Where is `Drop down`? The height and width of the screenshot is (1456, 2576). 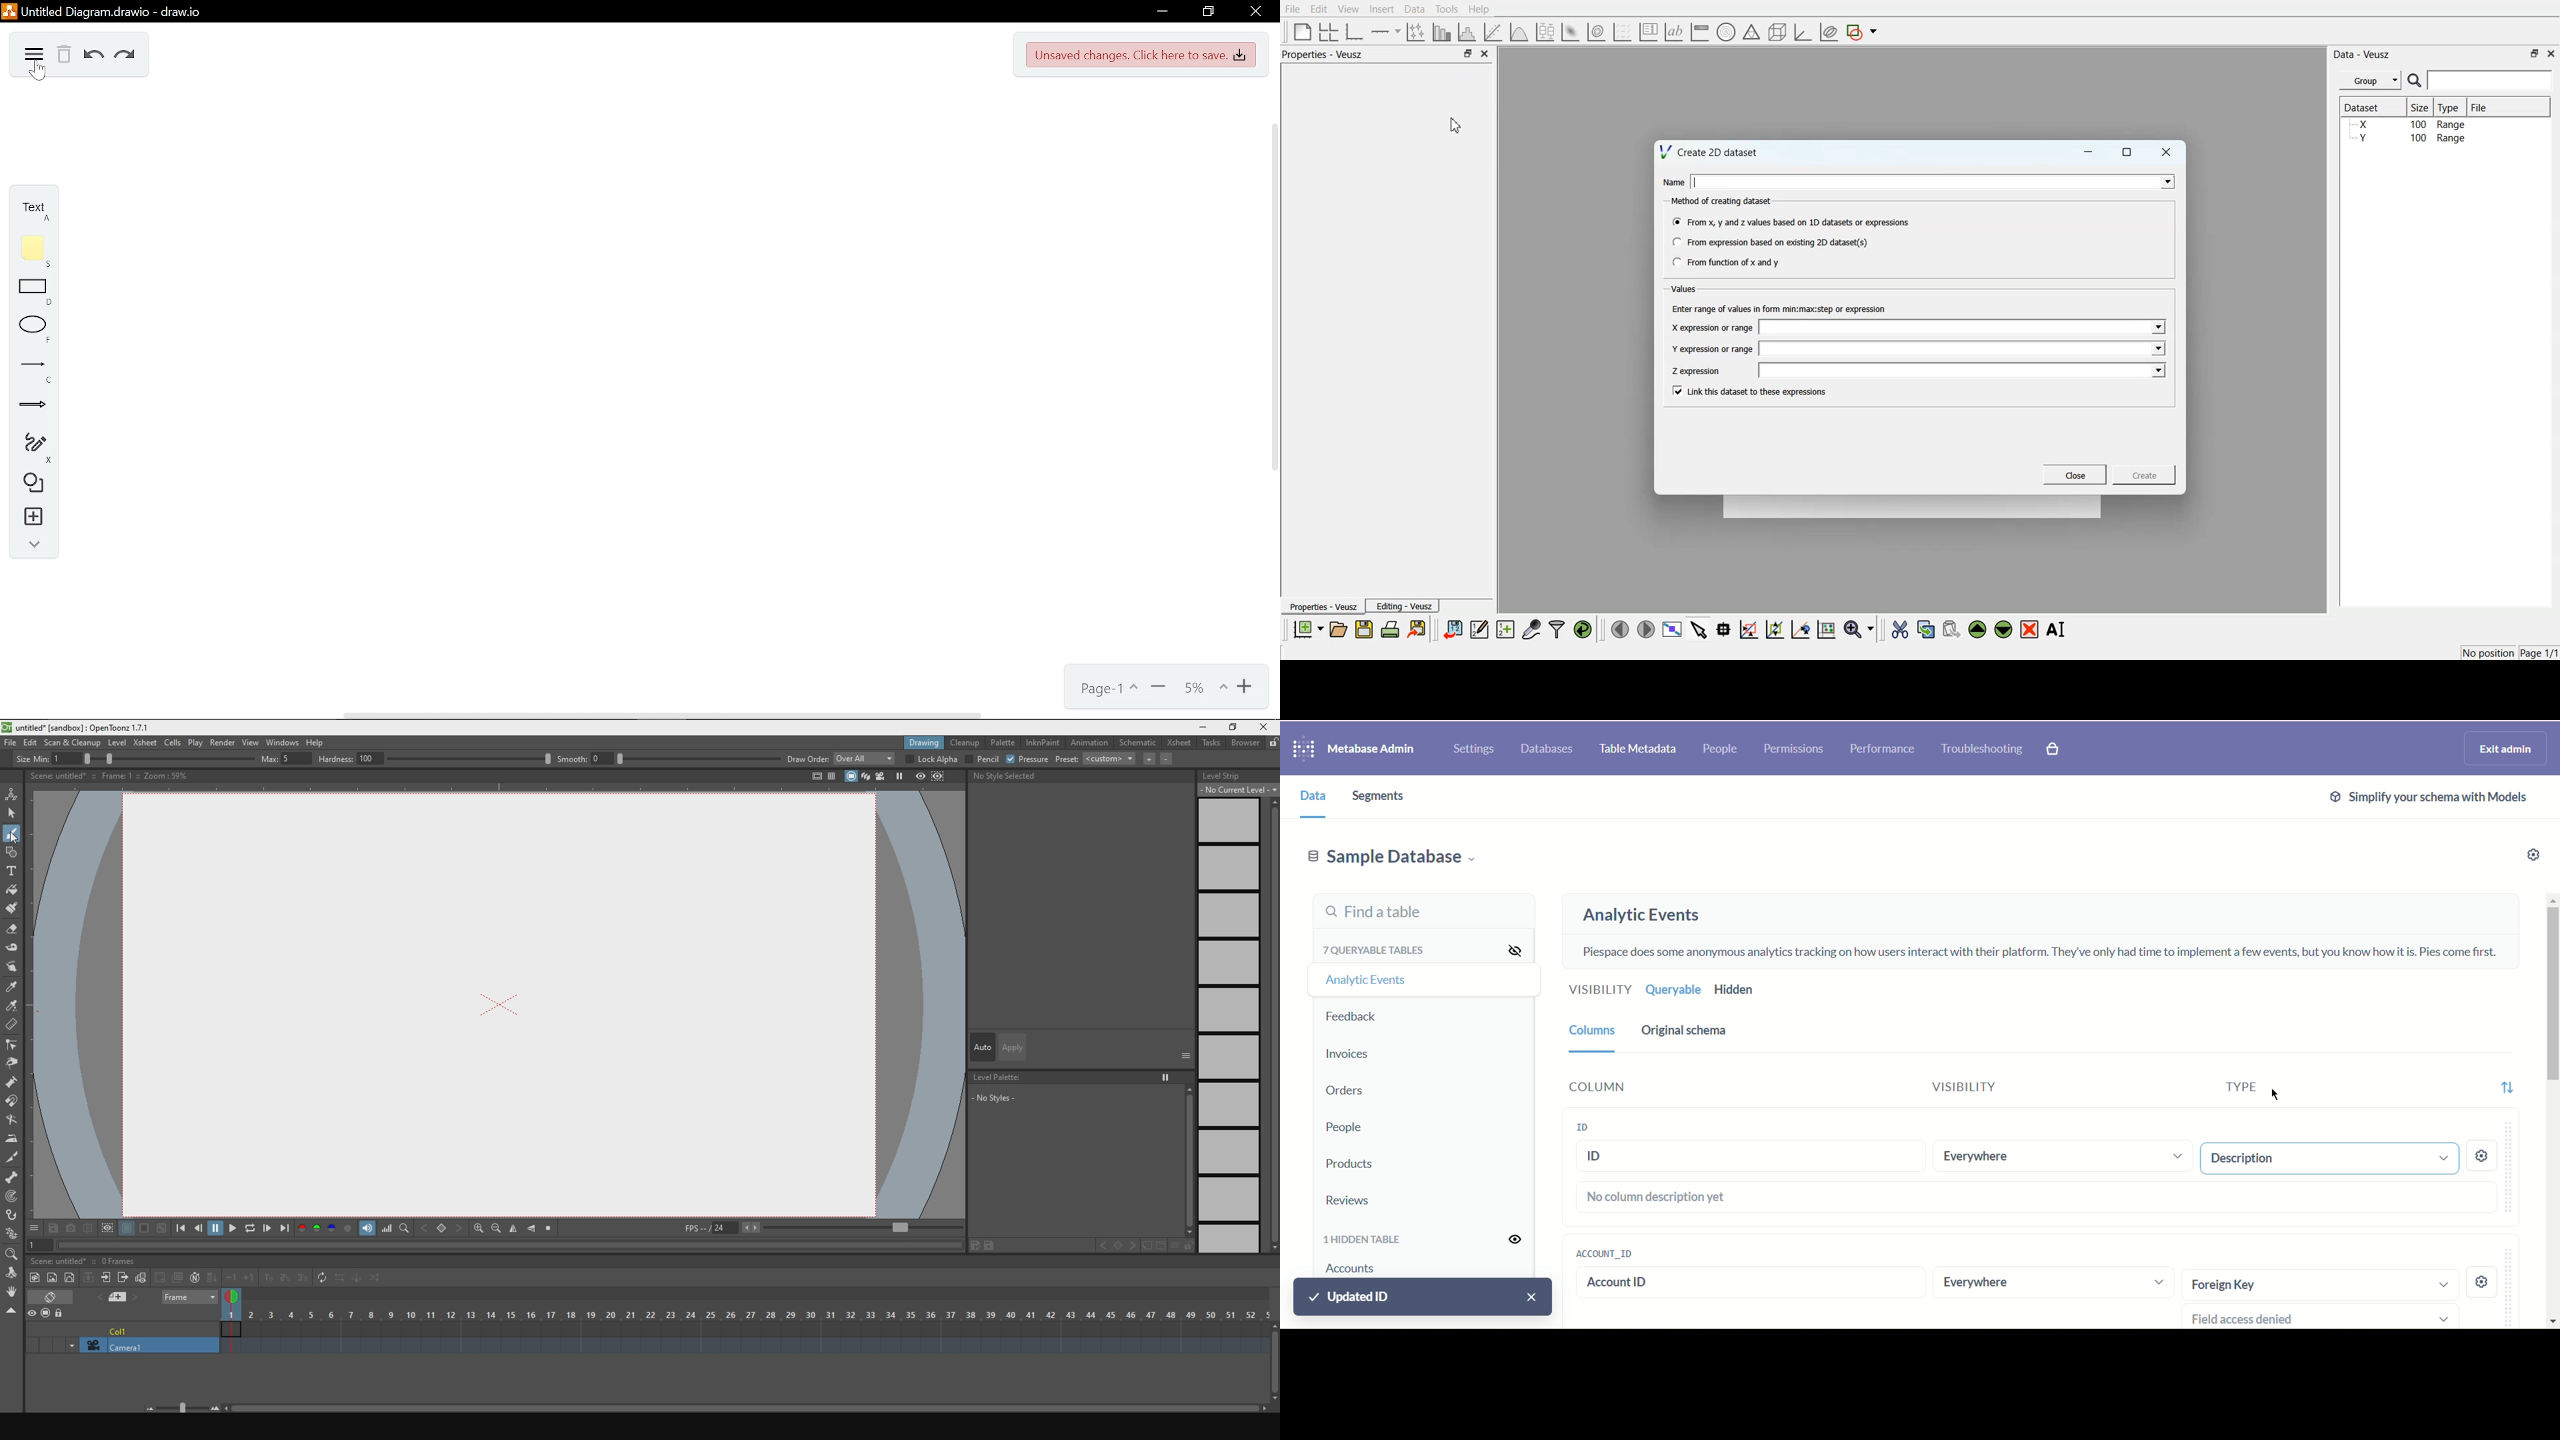 Drop down is located at coordinates (2157, 370).